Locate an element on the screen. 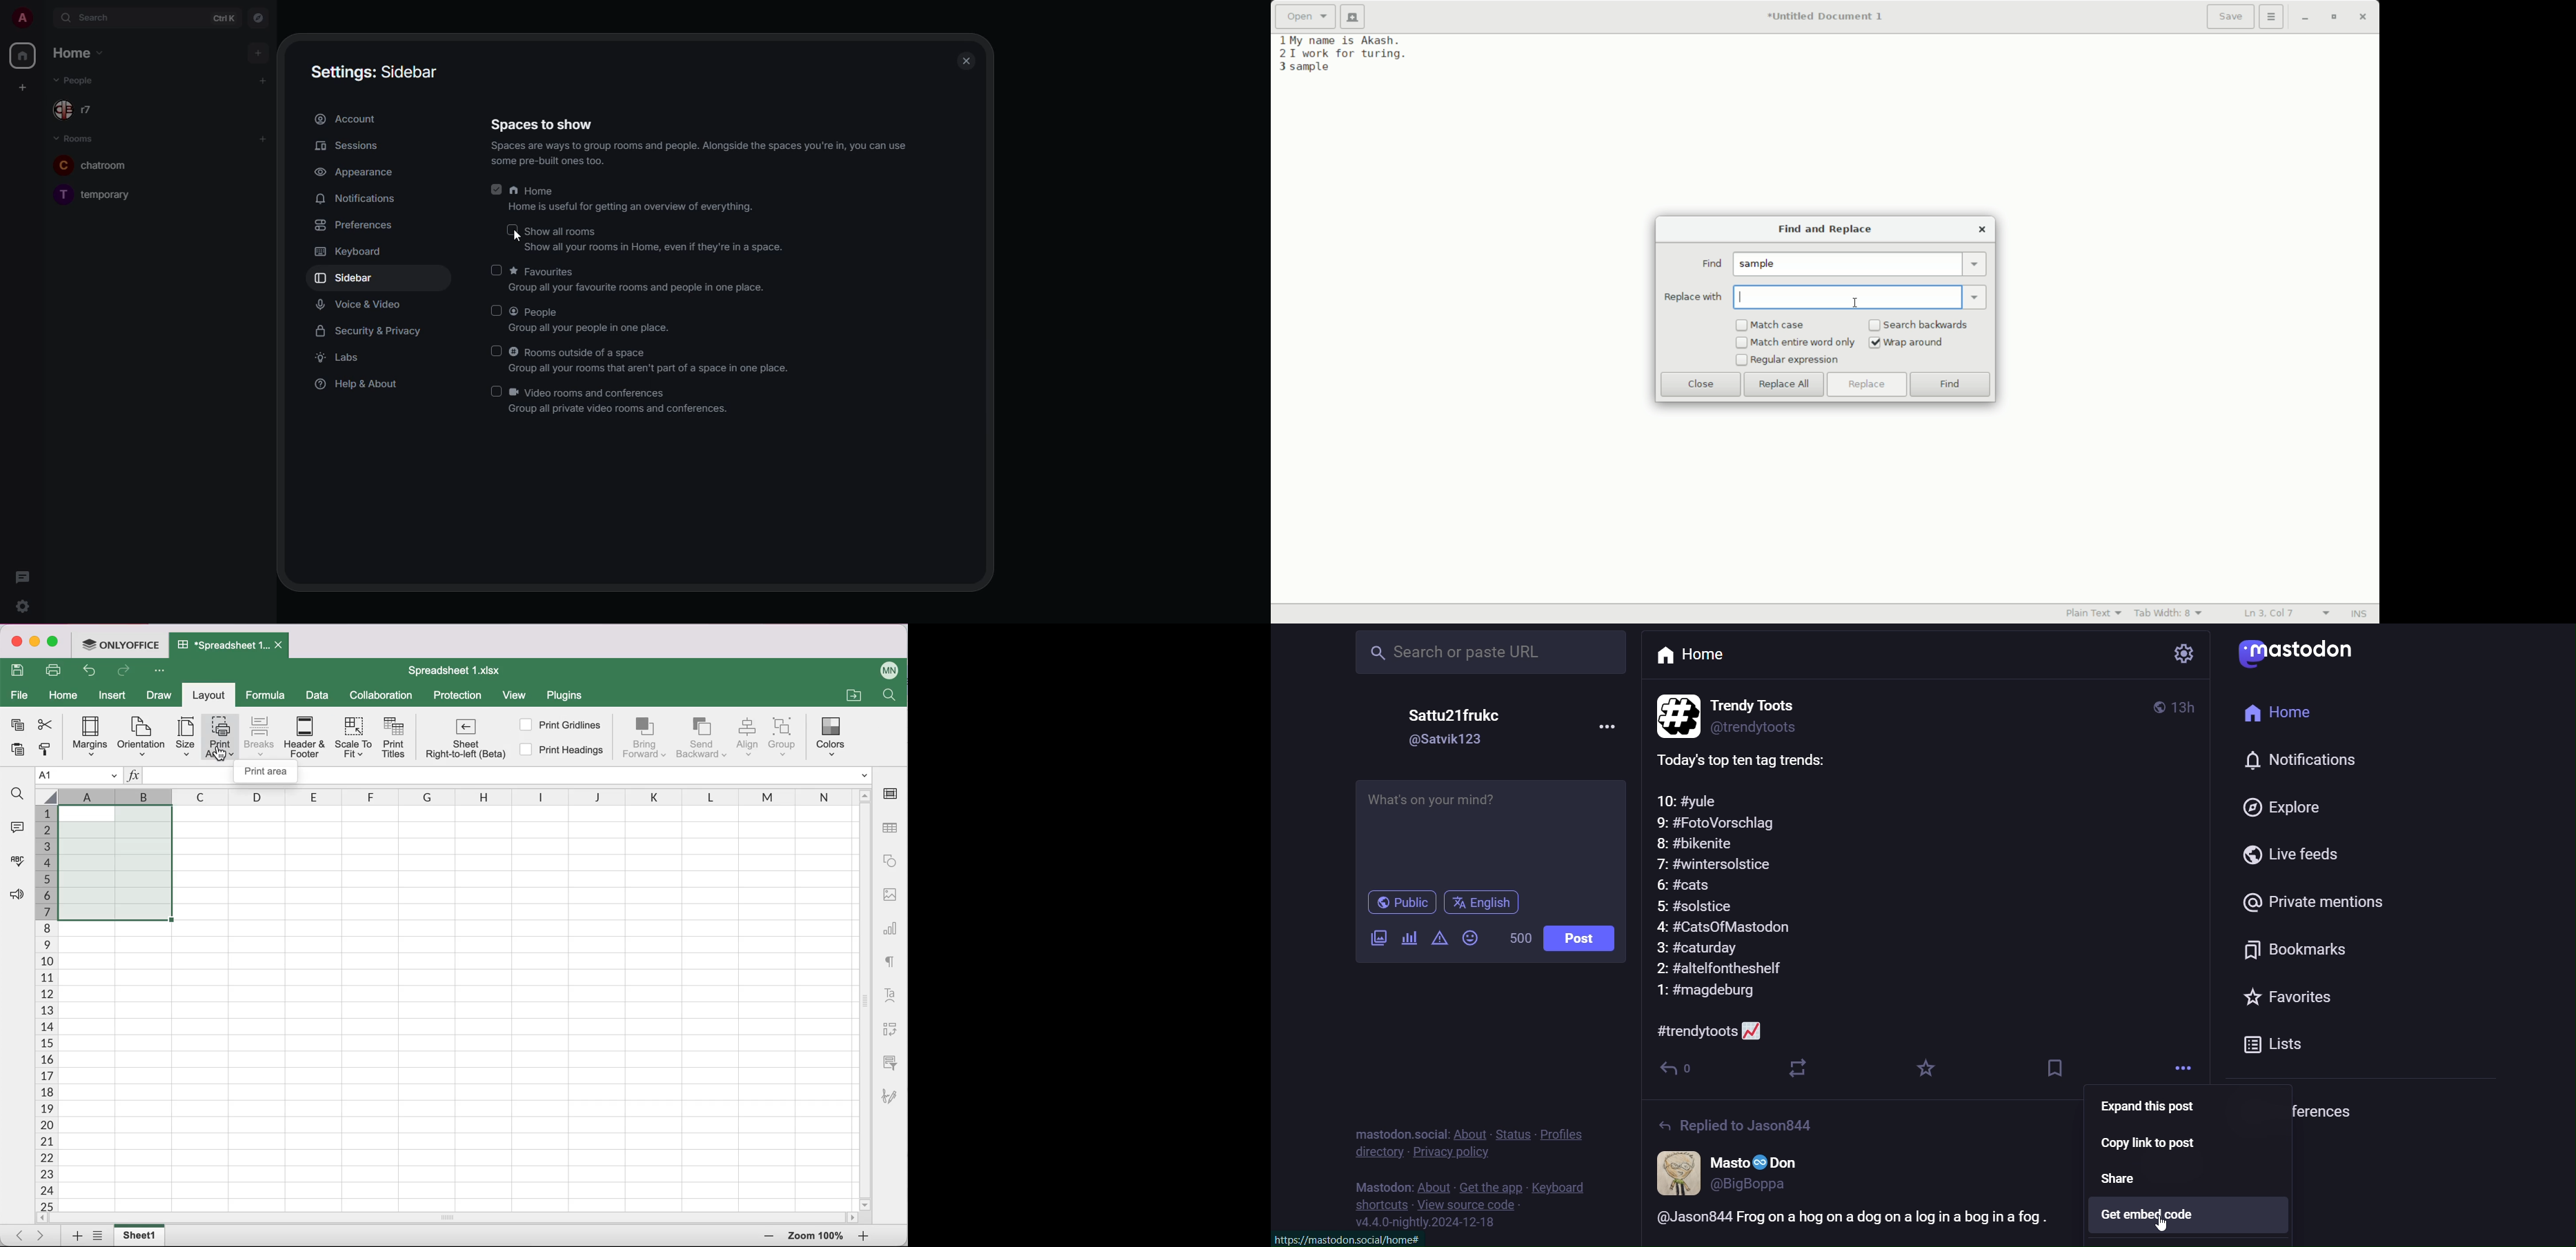  user information is located at coordinates (1774, 713).